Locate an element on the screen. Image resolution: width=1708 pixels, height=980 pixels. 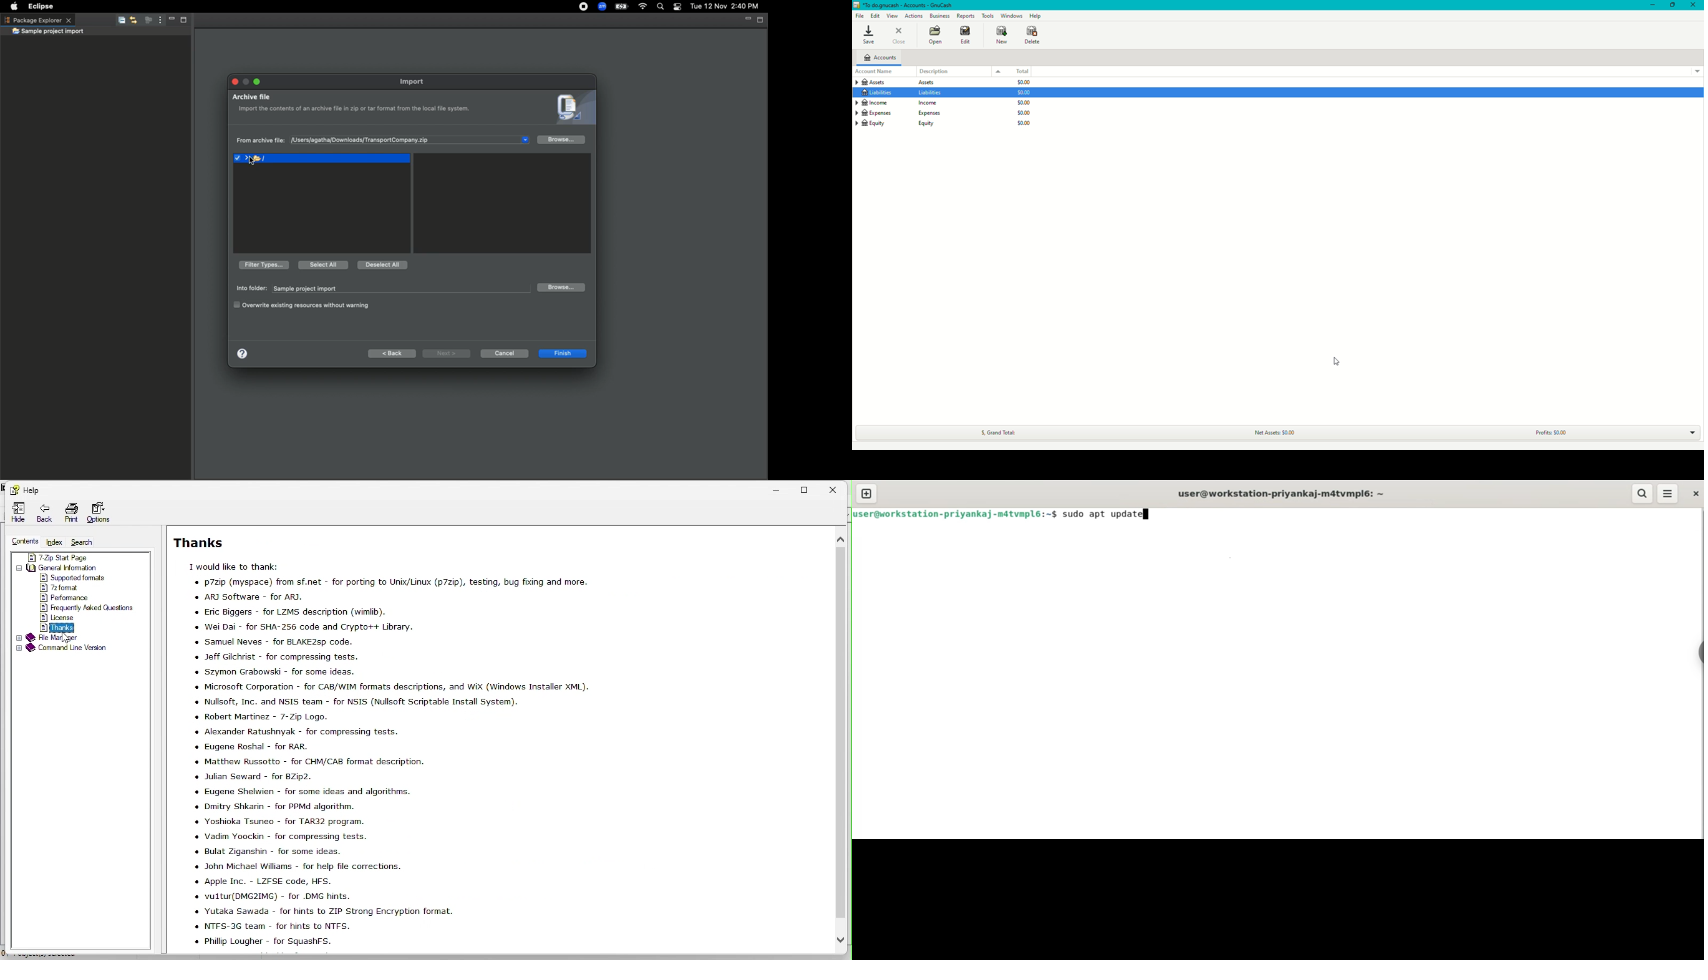
Content is located at coordinates (20, 540).